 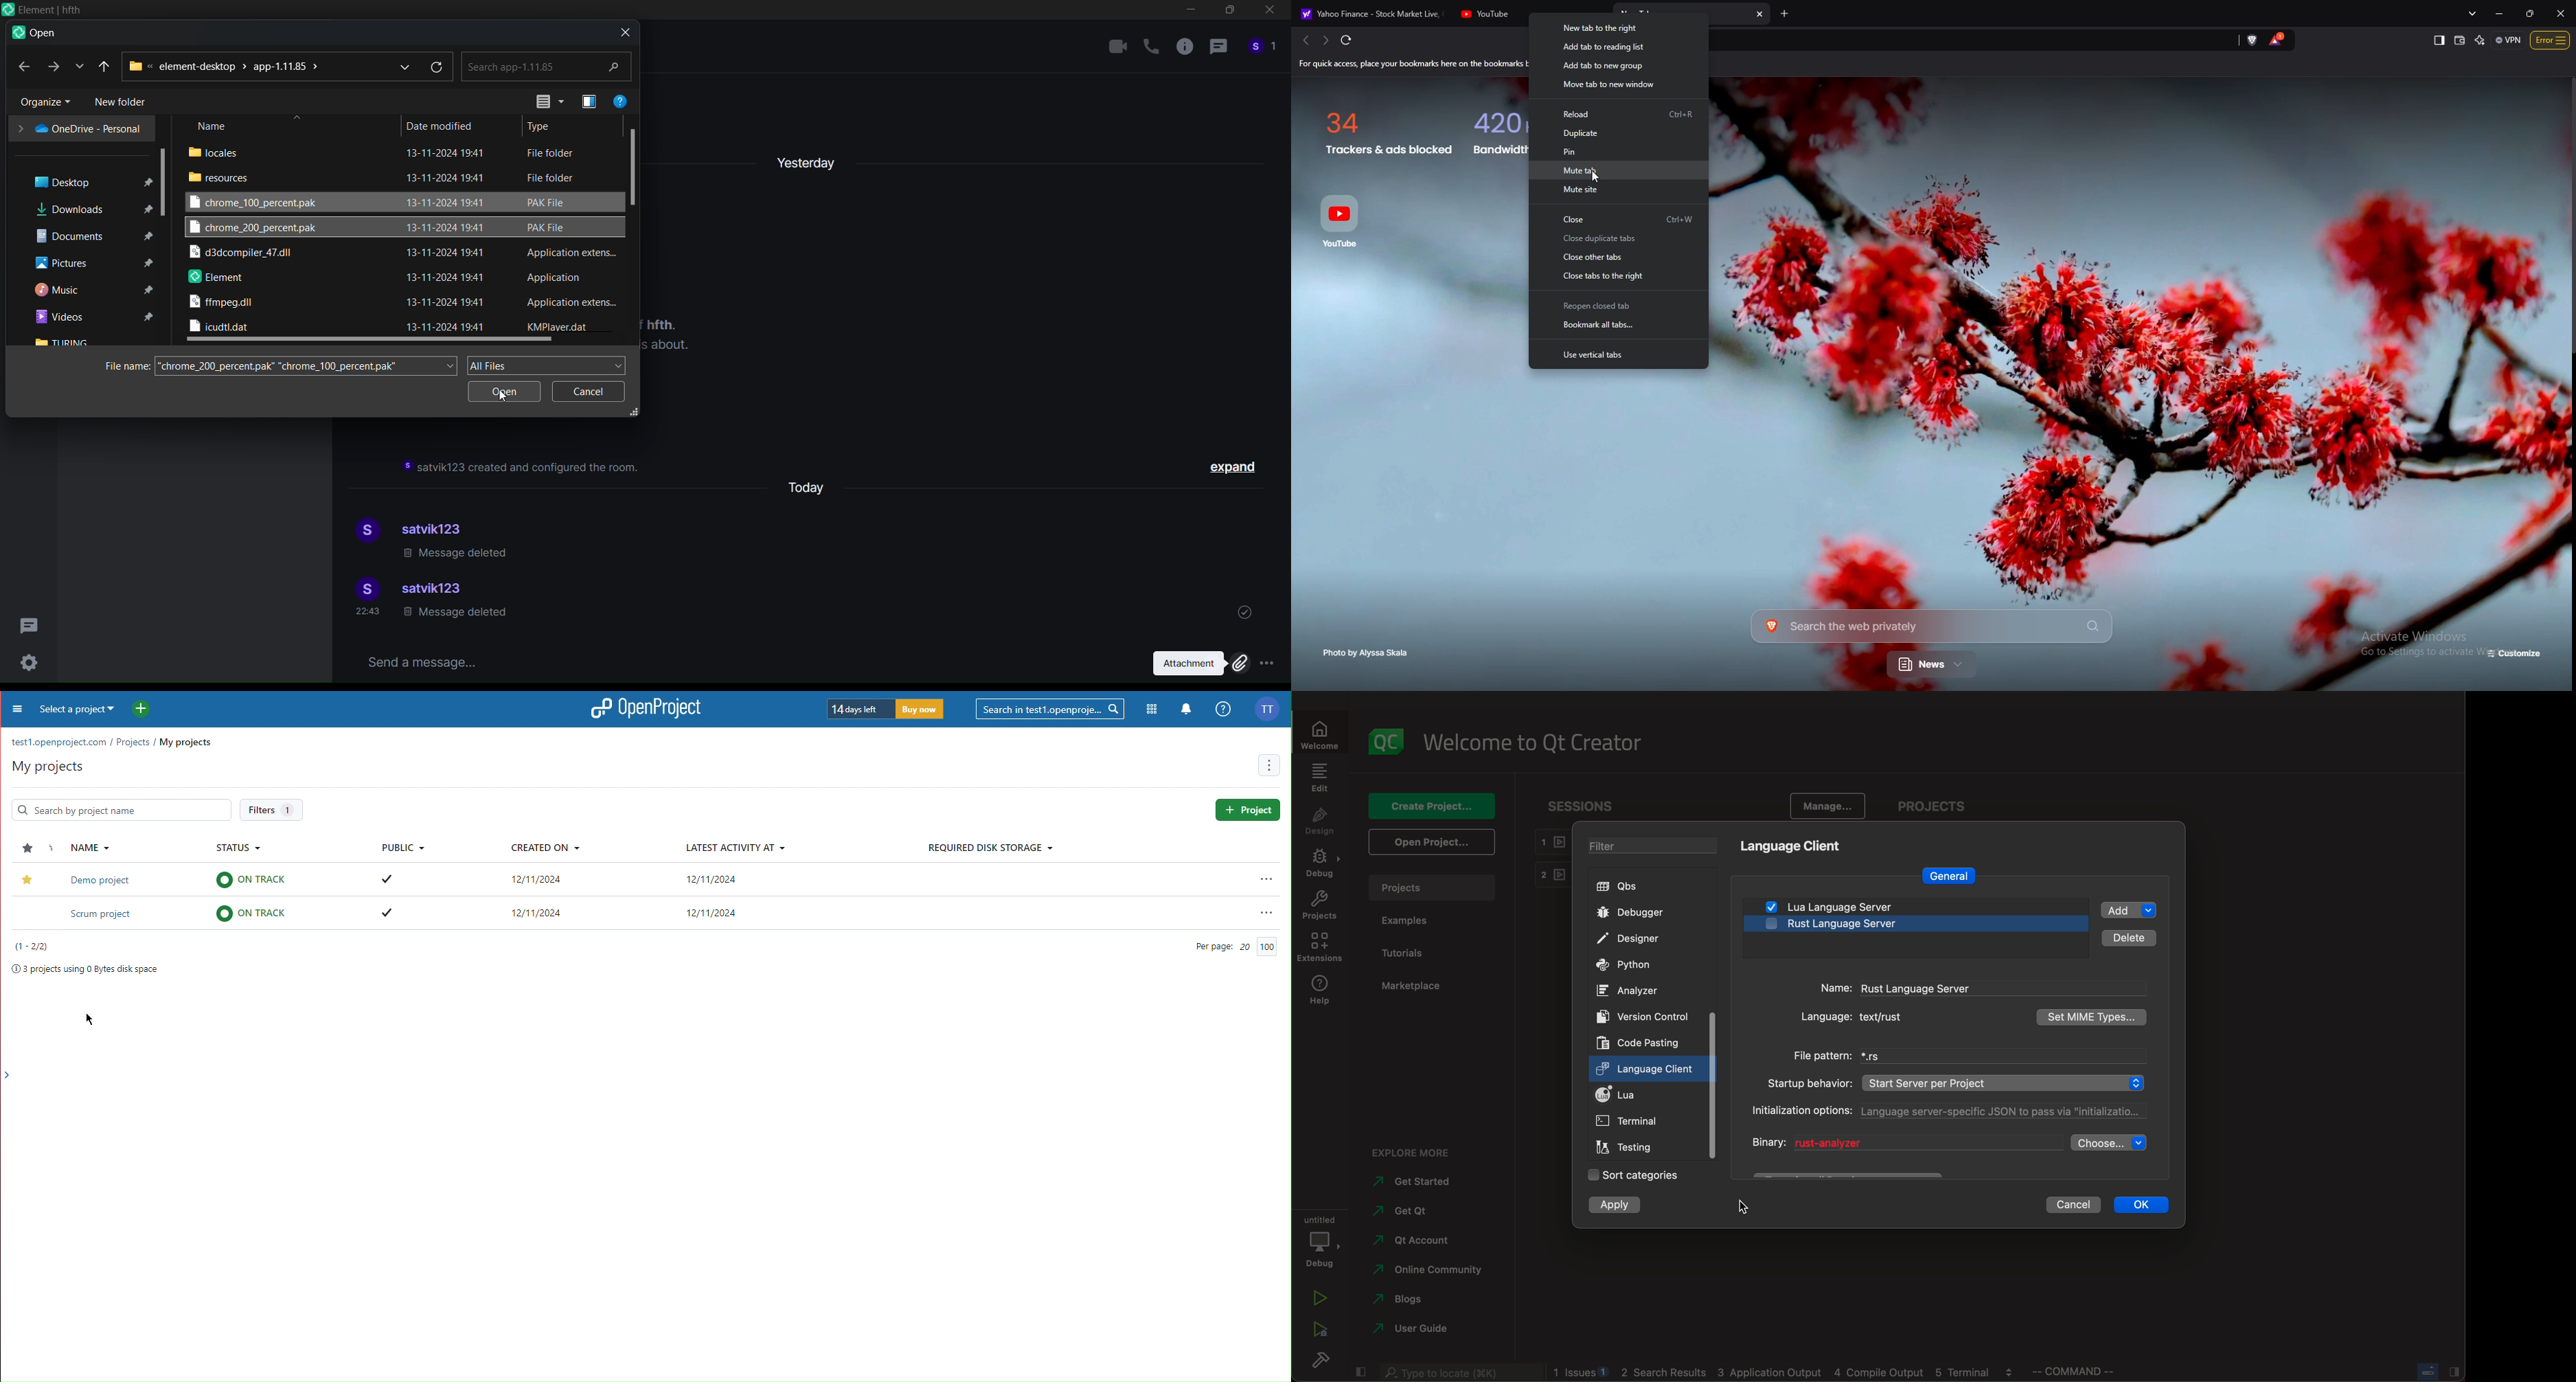 What do you see at coordinates (673, 881) in the screenshot?
I see `Scrum Project` at bounding box center [673, 881].